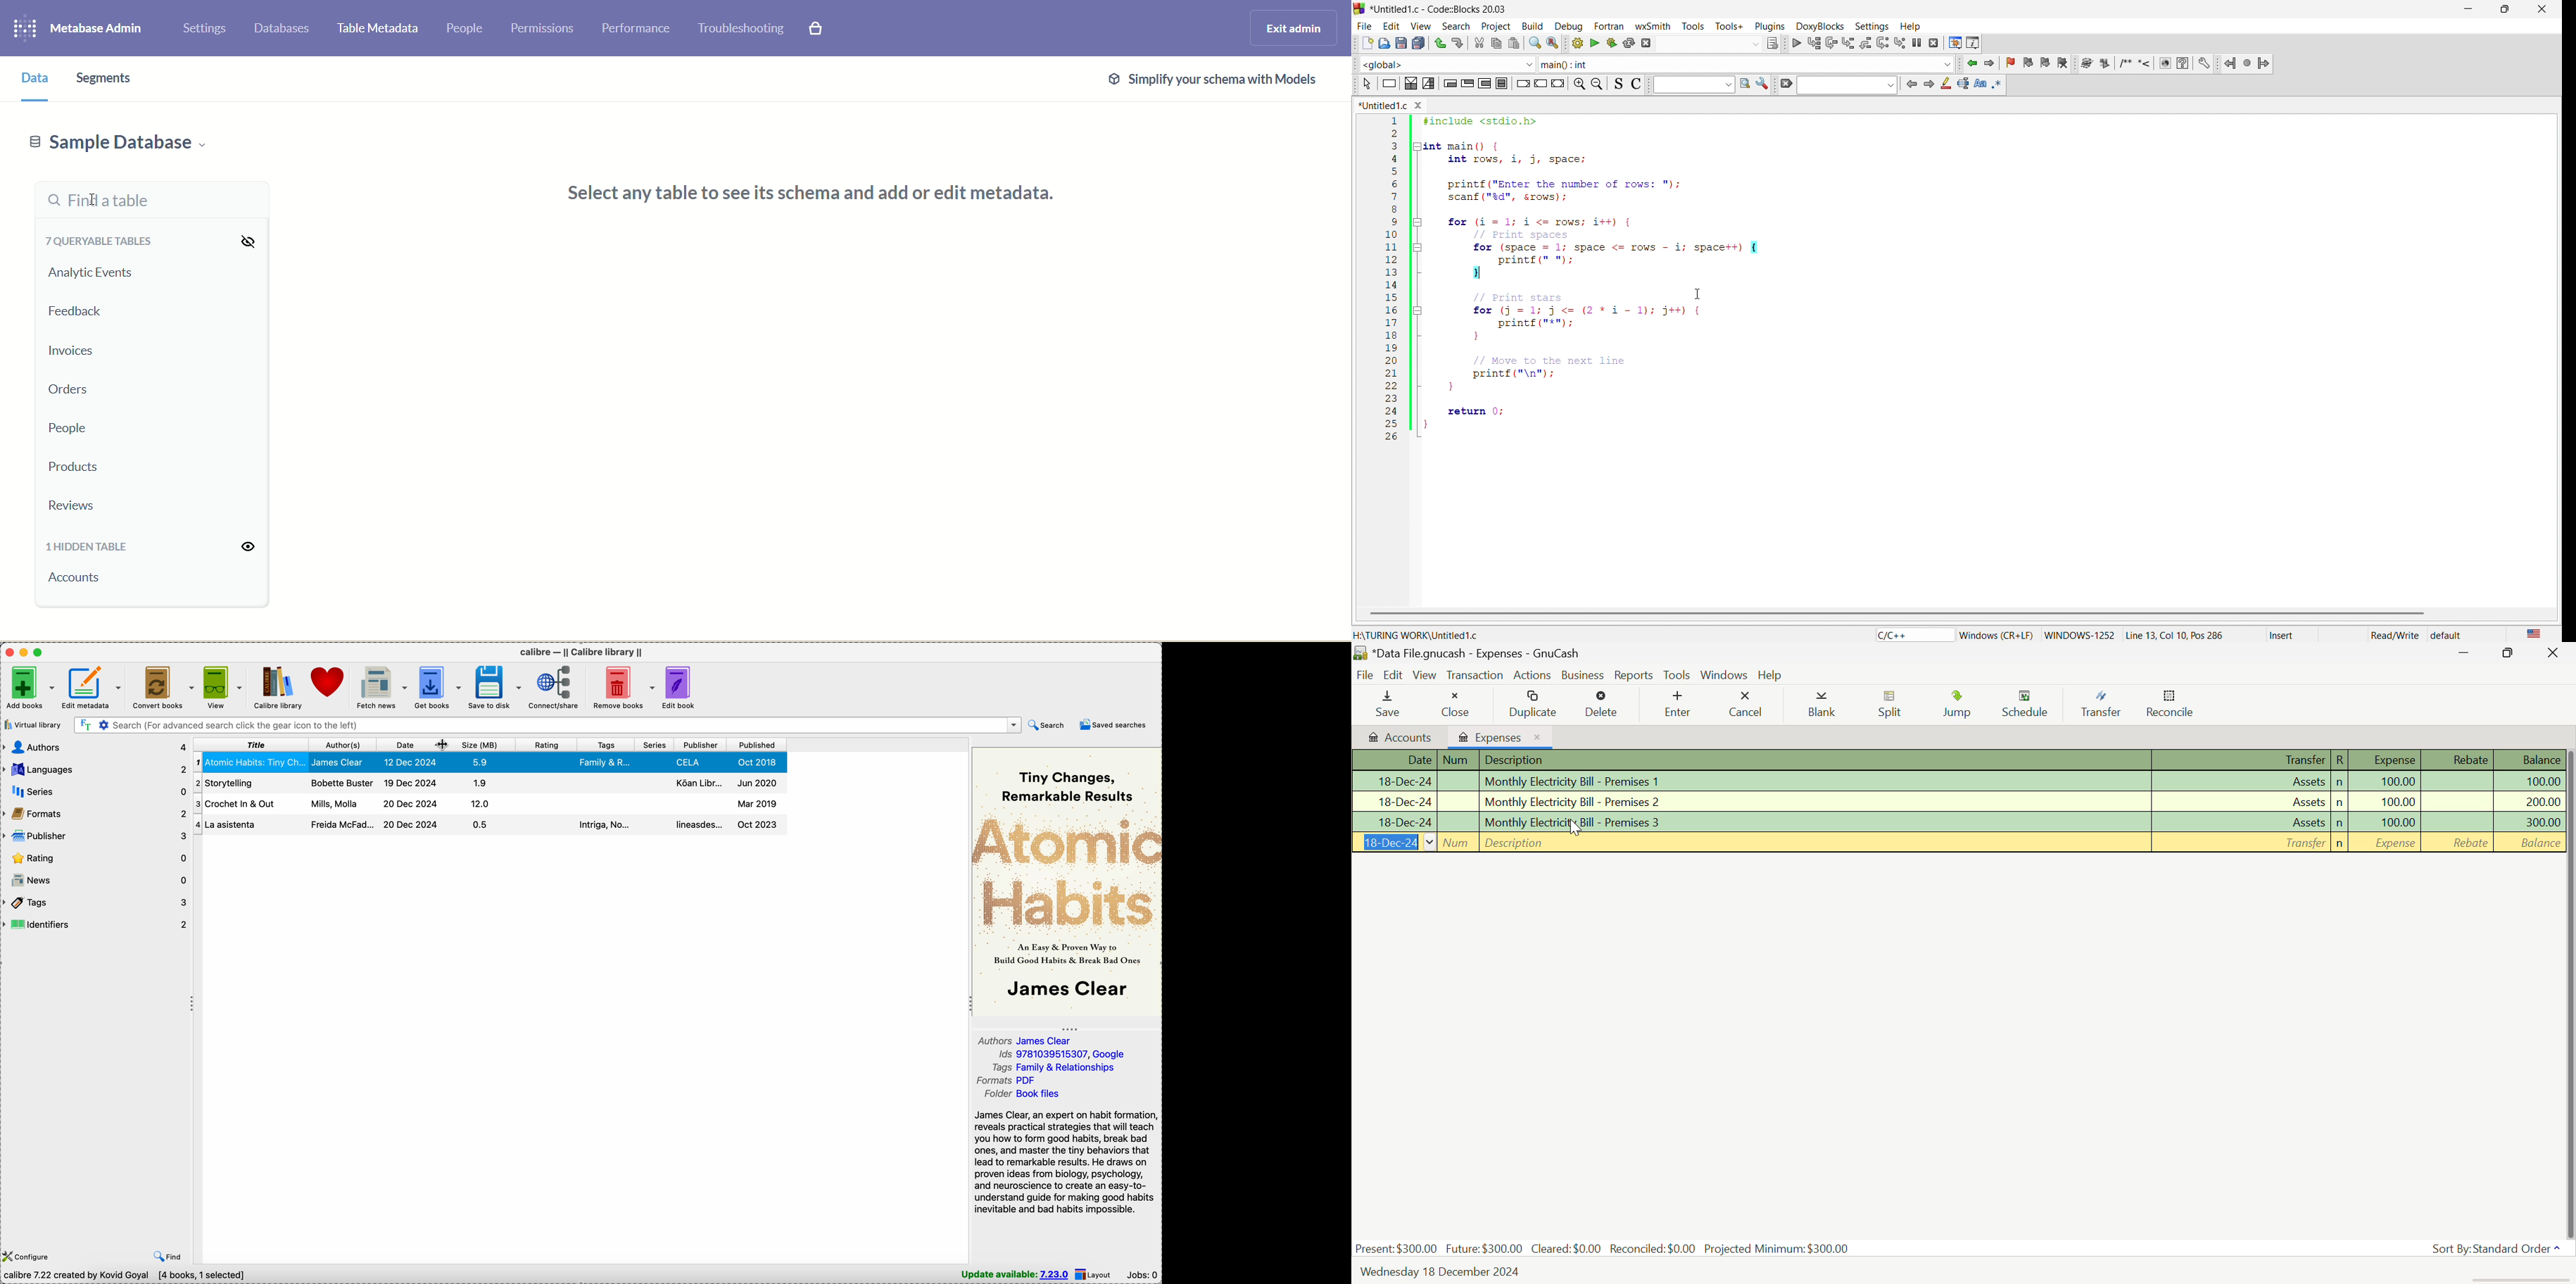  Describe the element at coordinates (1595, 44) in the screenshot. I see `run` at that location.